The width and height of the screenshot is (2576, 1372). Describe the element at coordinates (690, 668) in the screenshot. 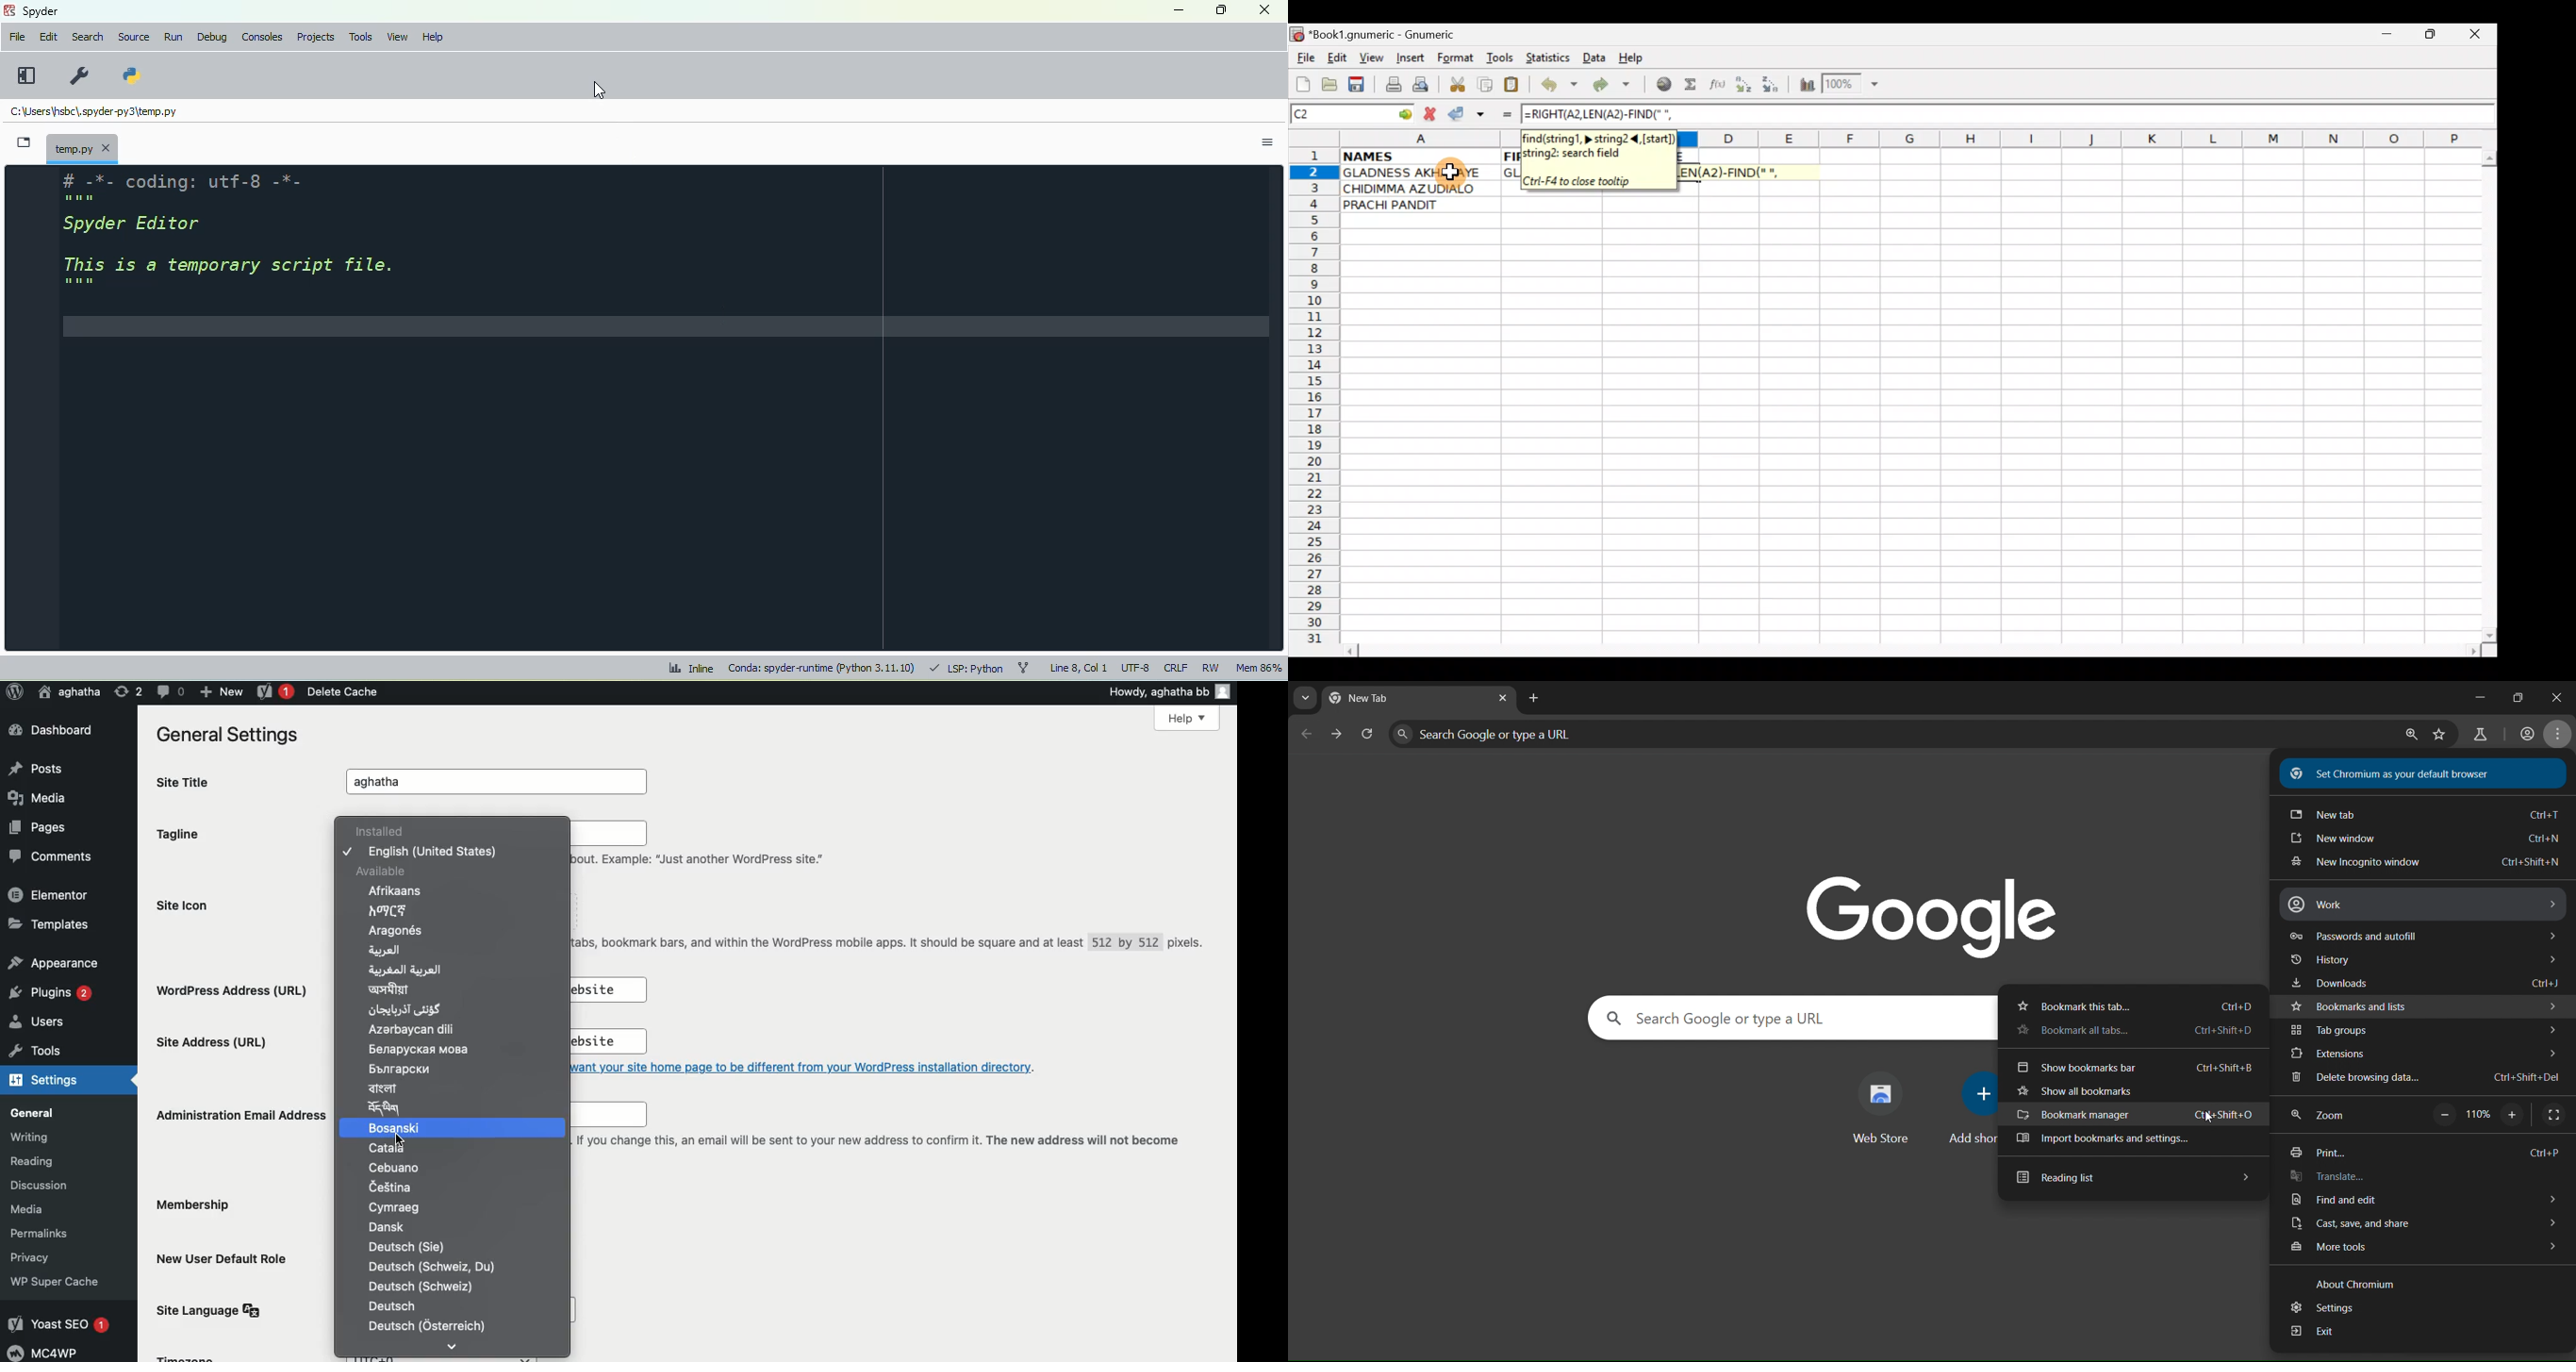

I see `inline` at that location.